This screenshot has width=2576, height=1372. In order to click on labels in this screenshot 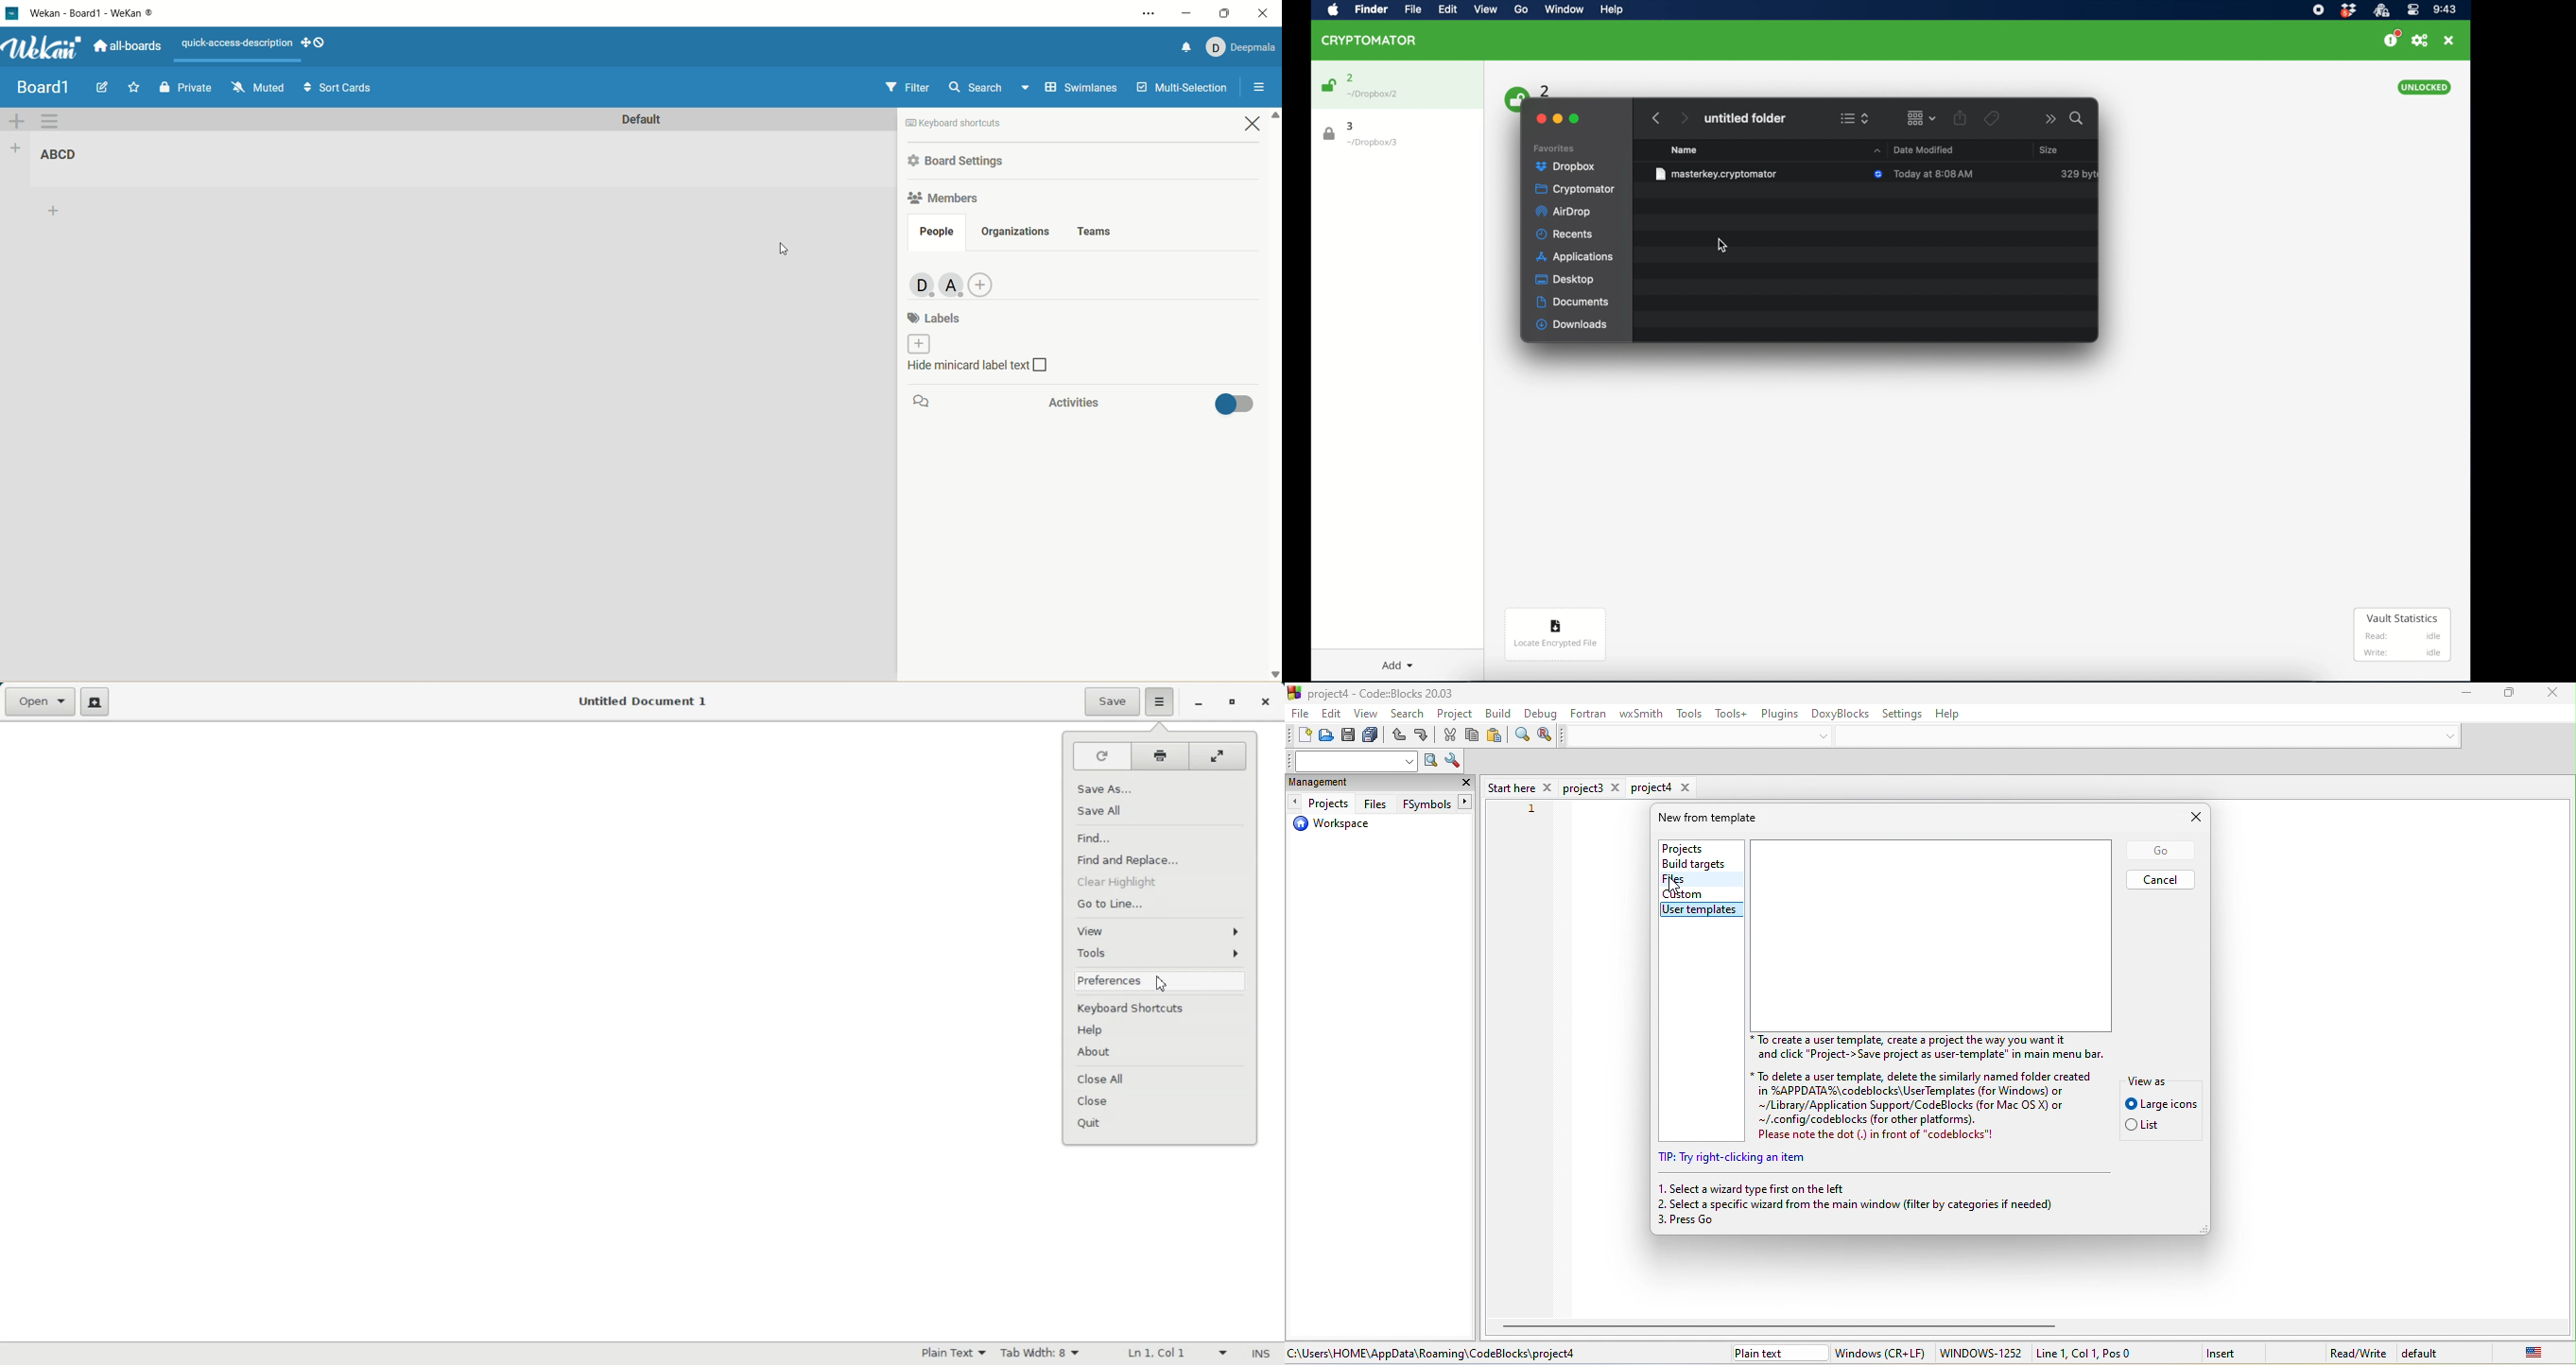, I will do `click(937, 317)`.